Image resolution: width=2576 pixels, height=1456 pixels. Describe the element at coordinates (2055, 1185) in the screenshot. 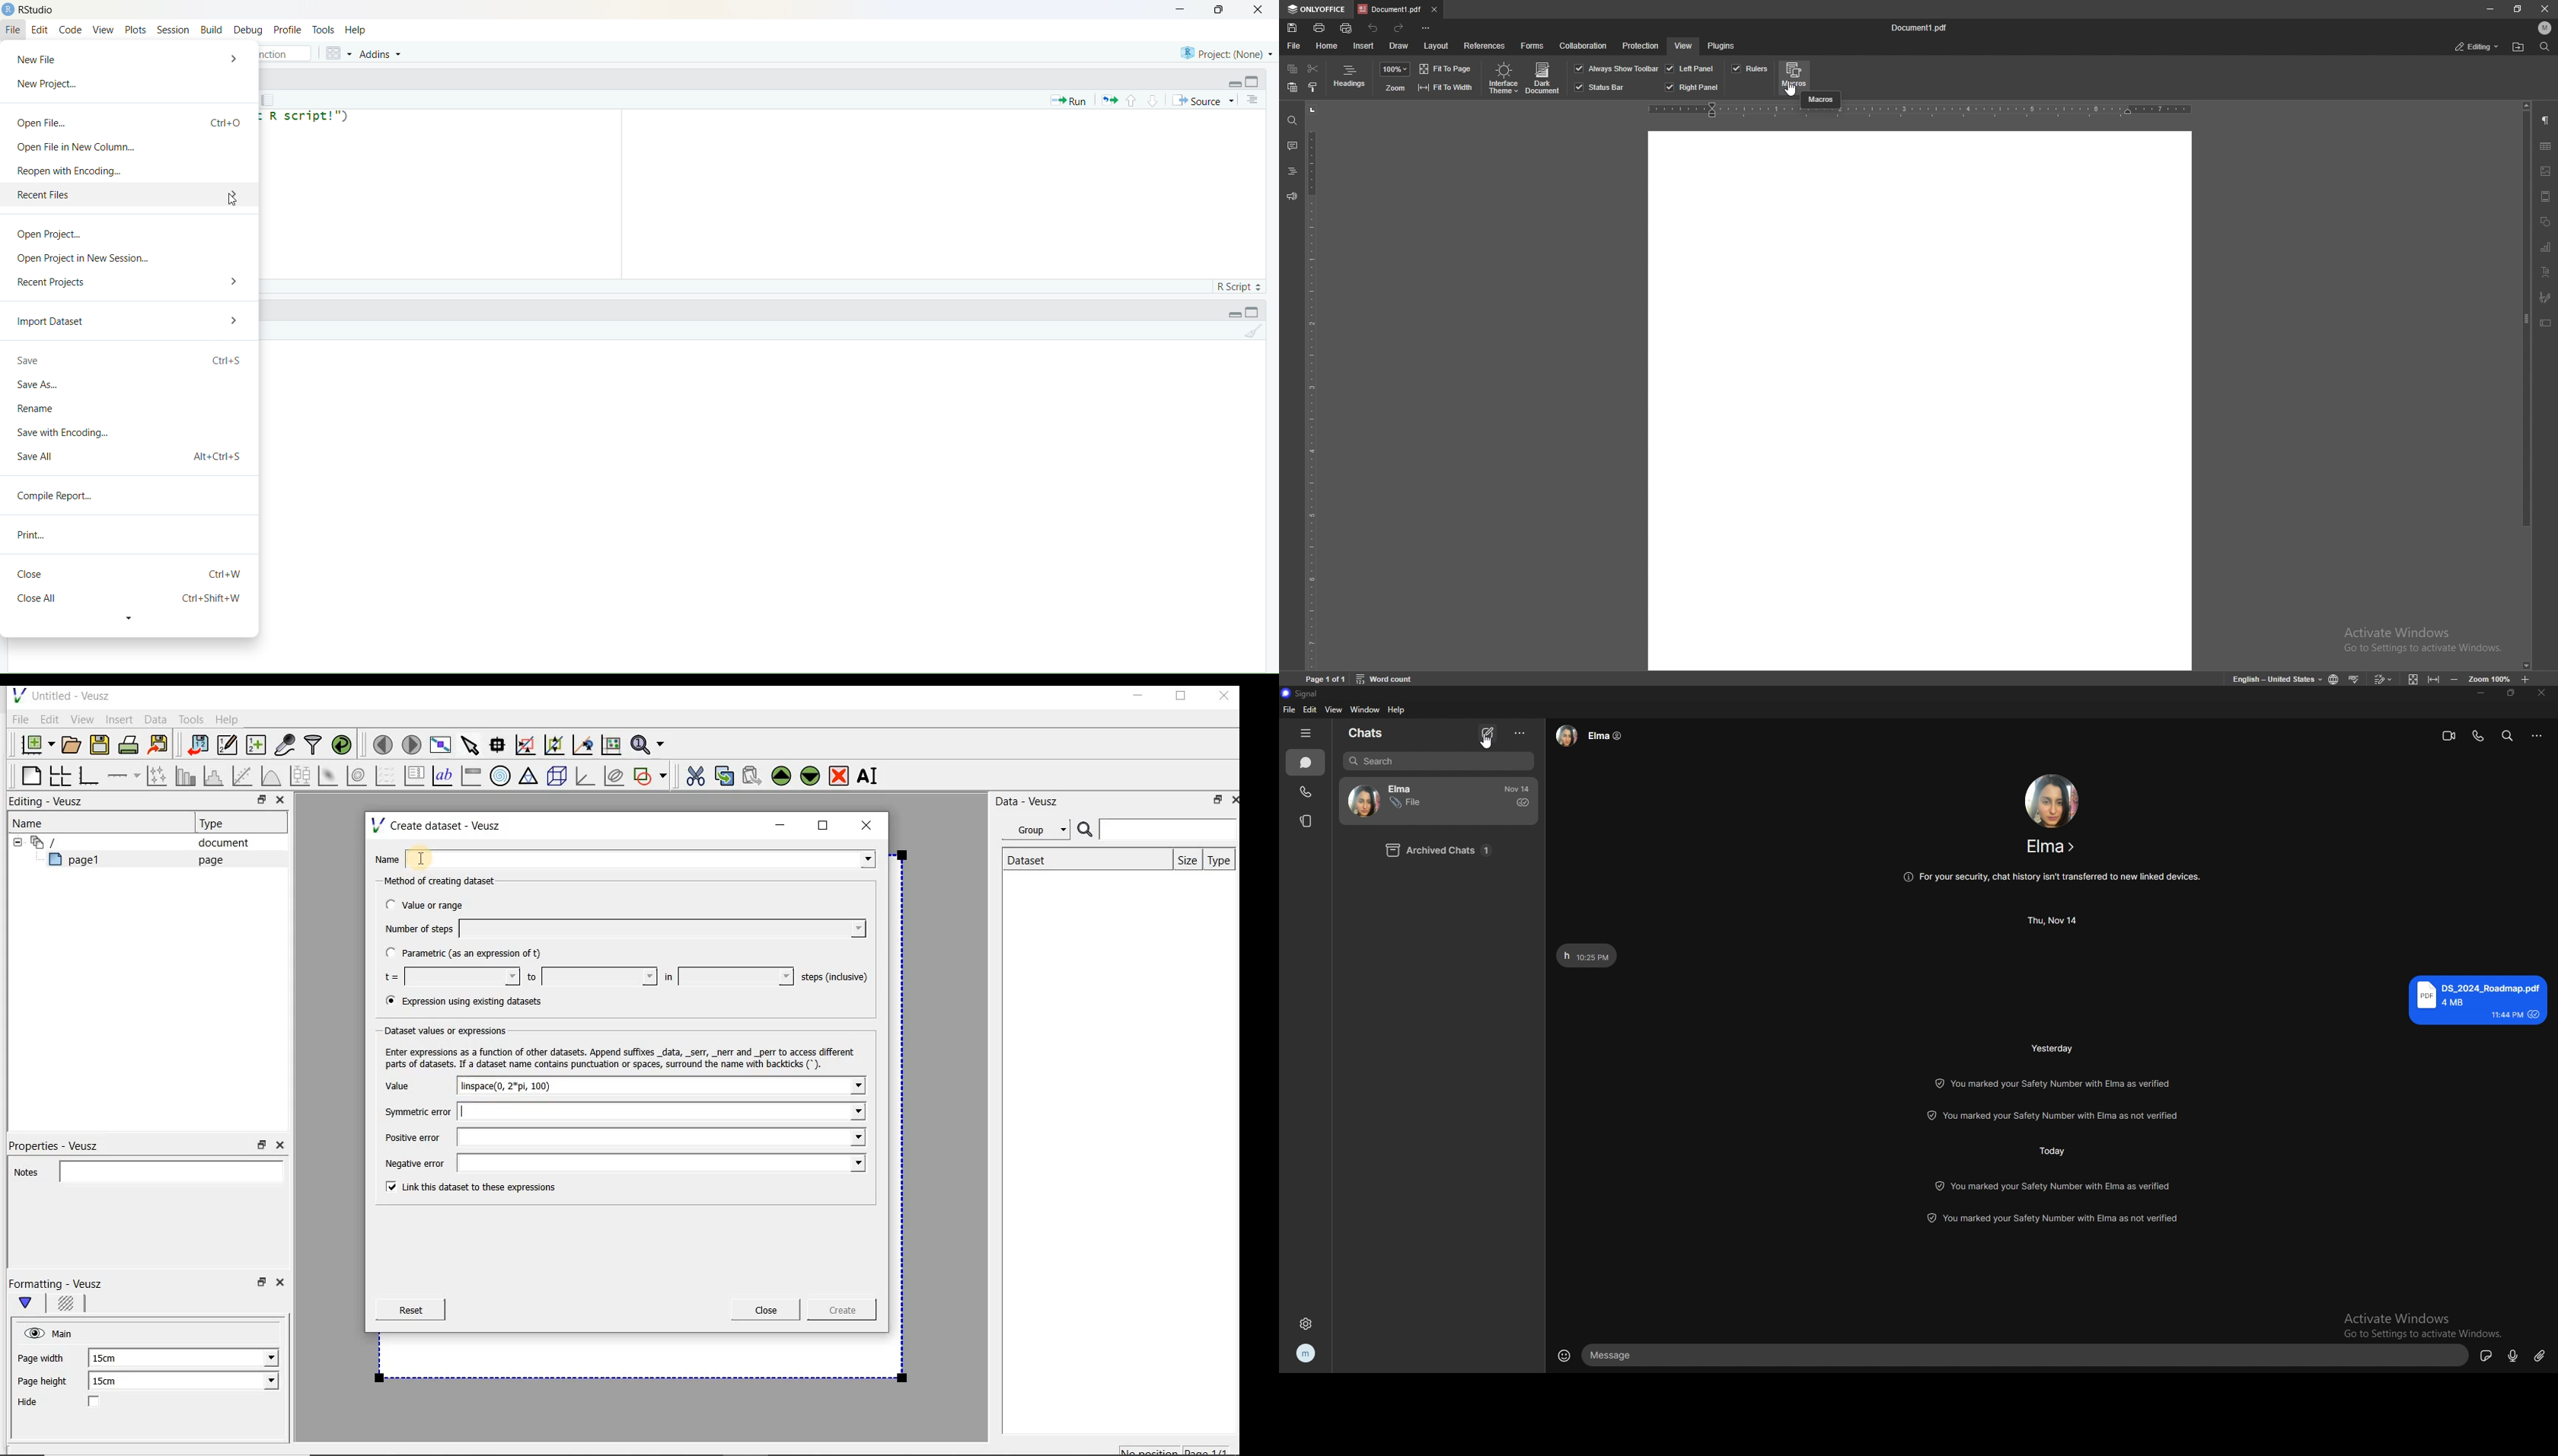

I see `update` at that location.